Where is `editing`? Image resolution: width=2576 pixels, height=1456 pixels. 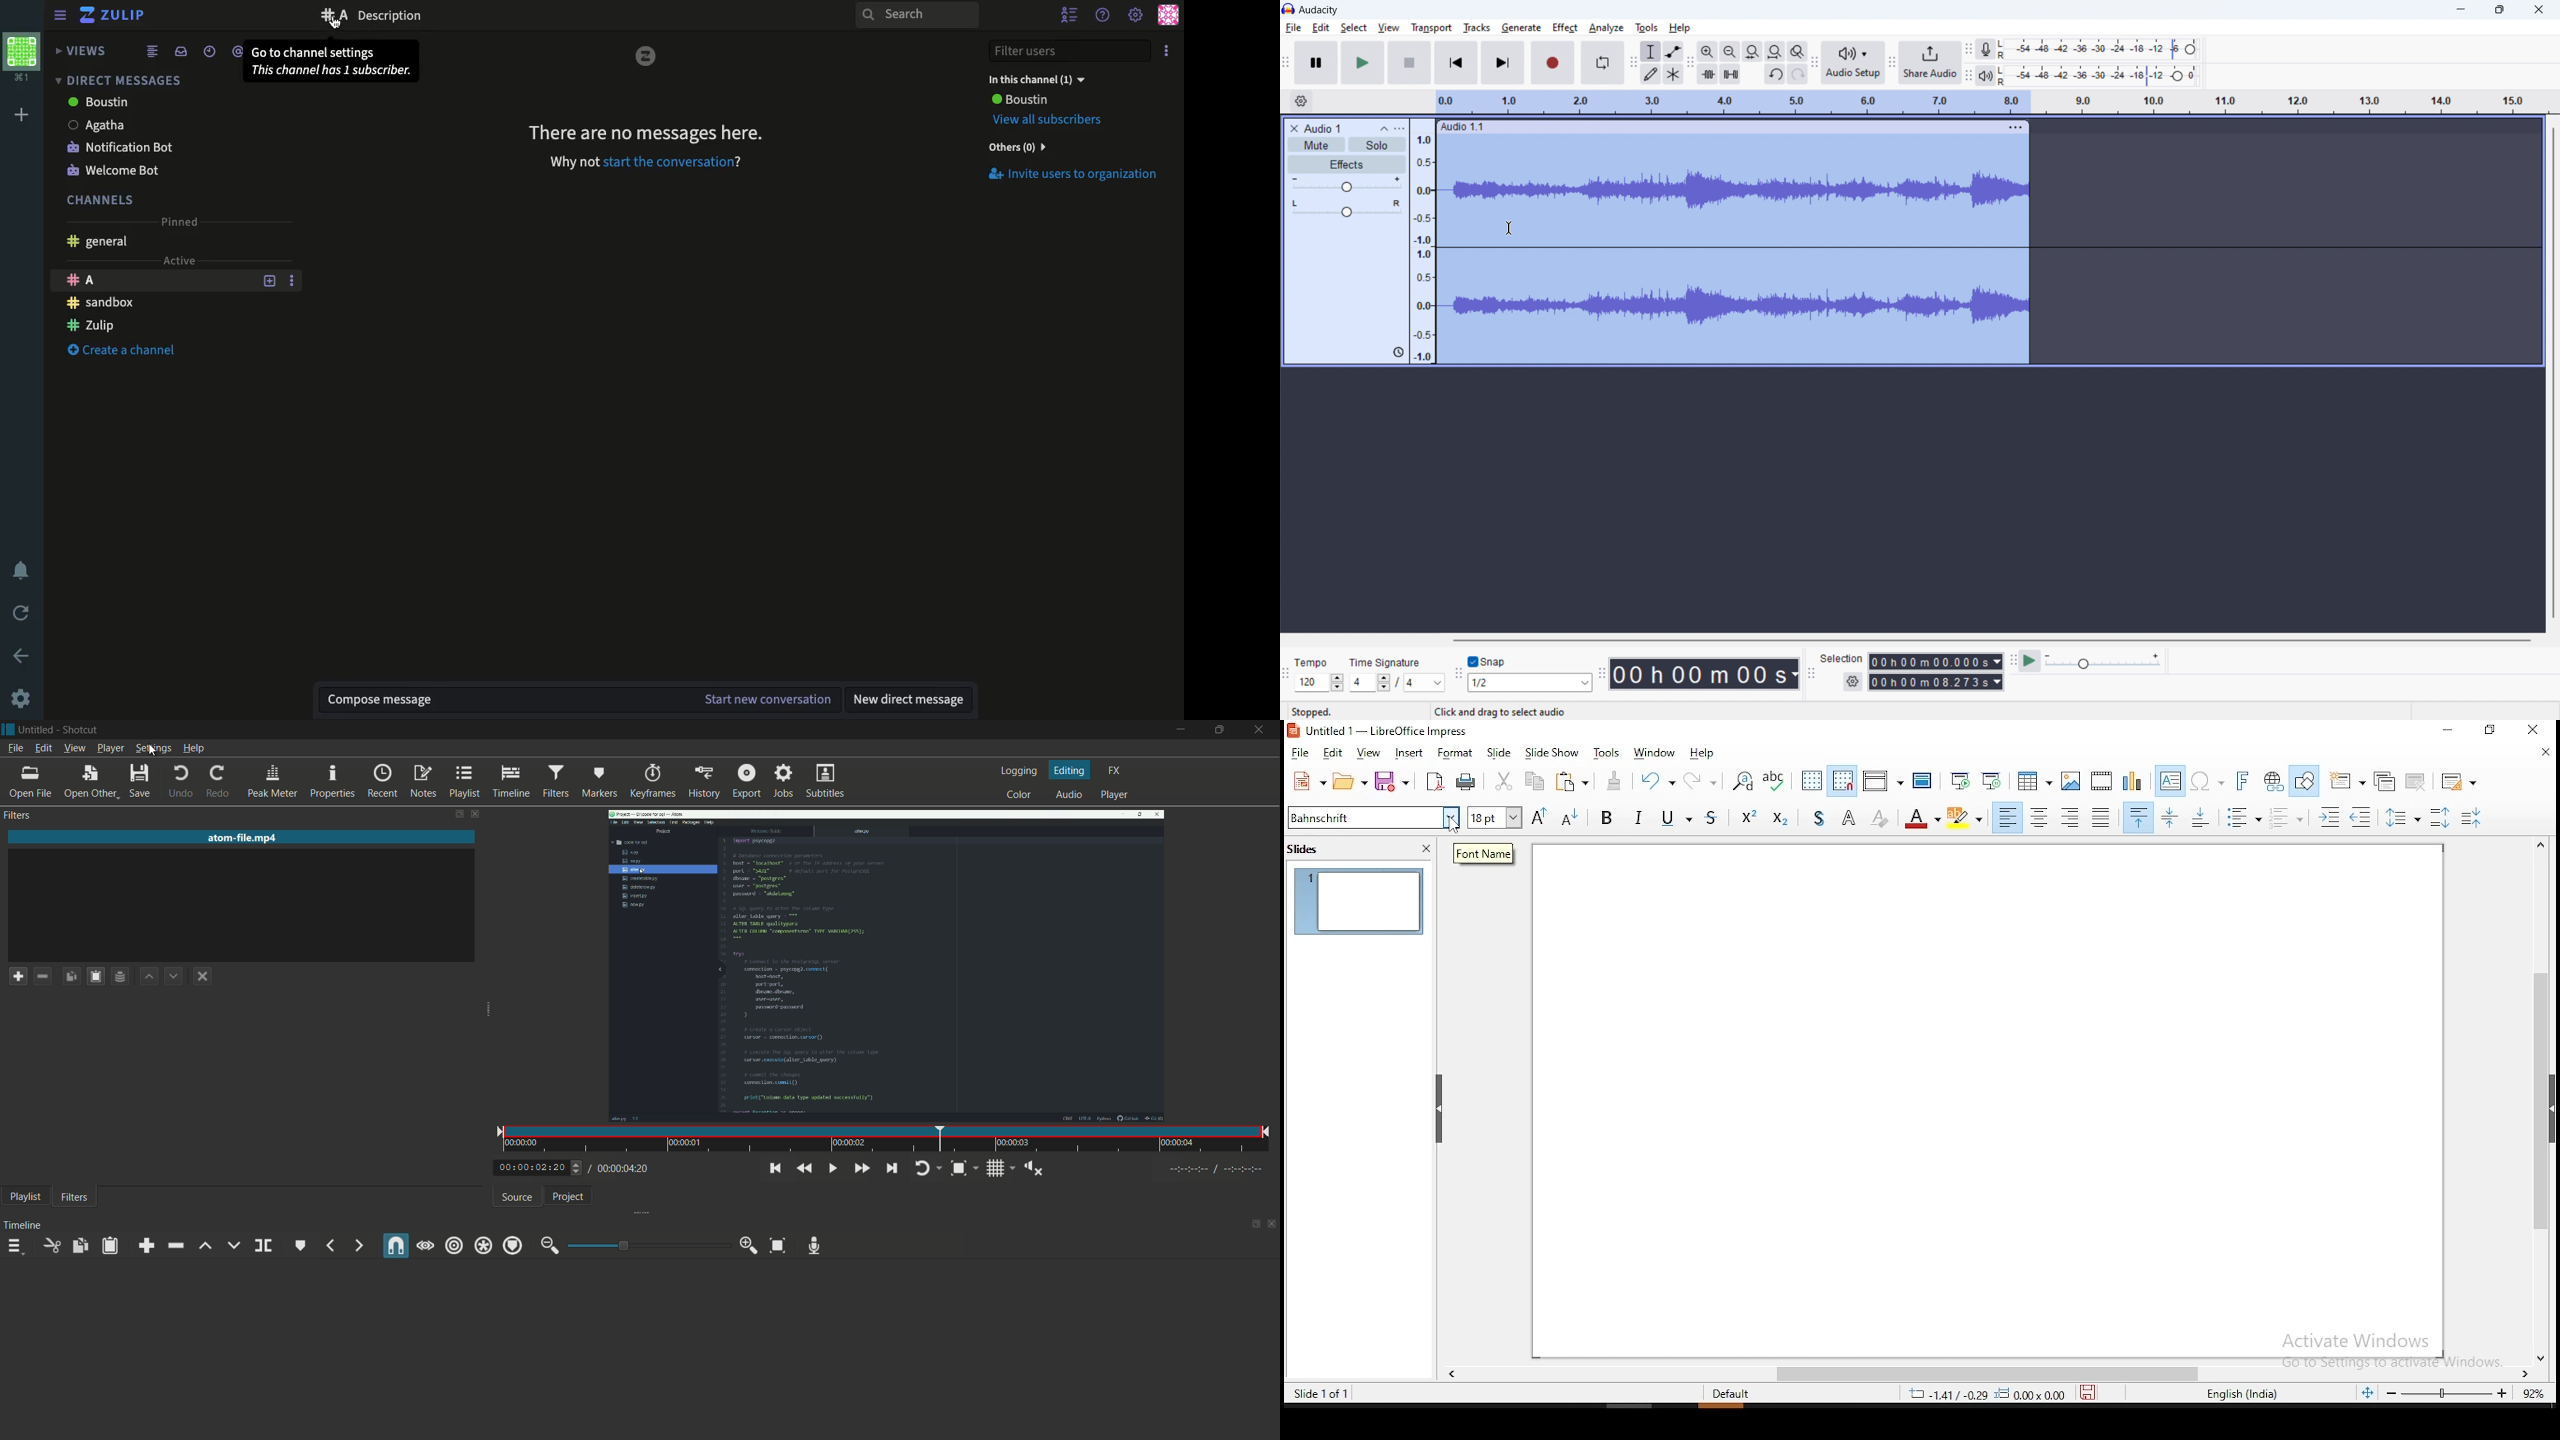
editing is located at coordinates (1069, 769).